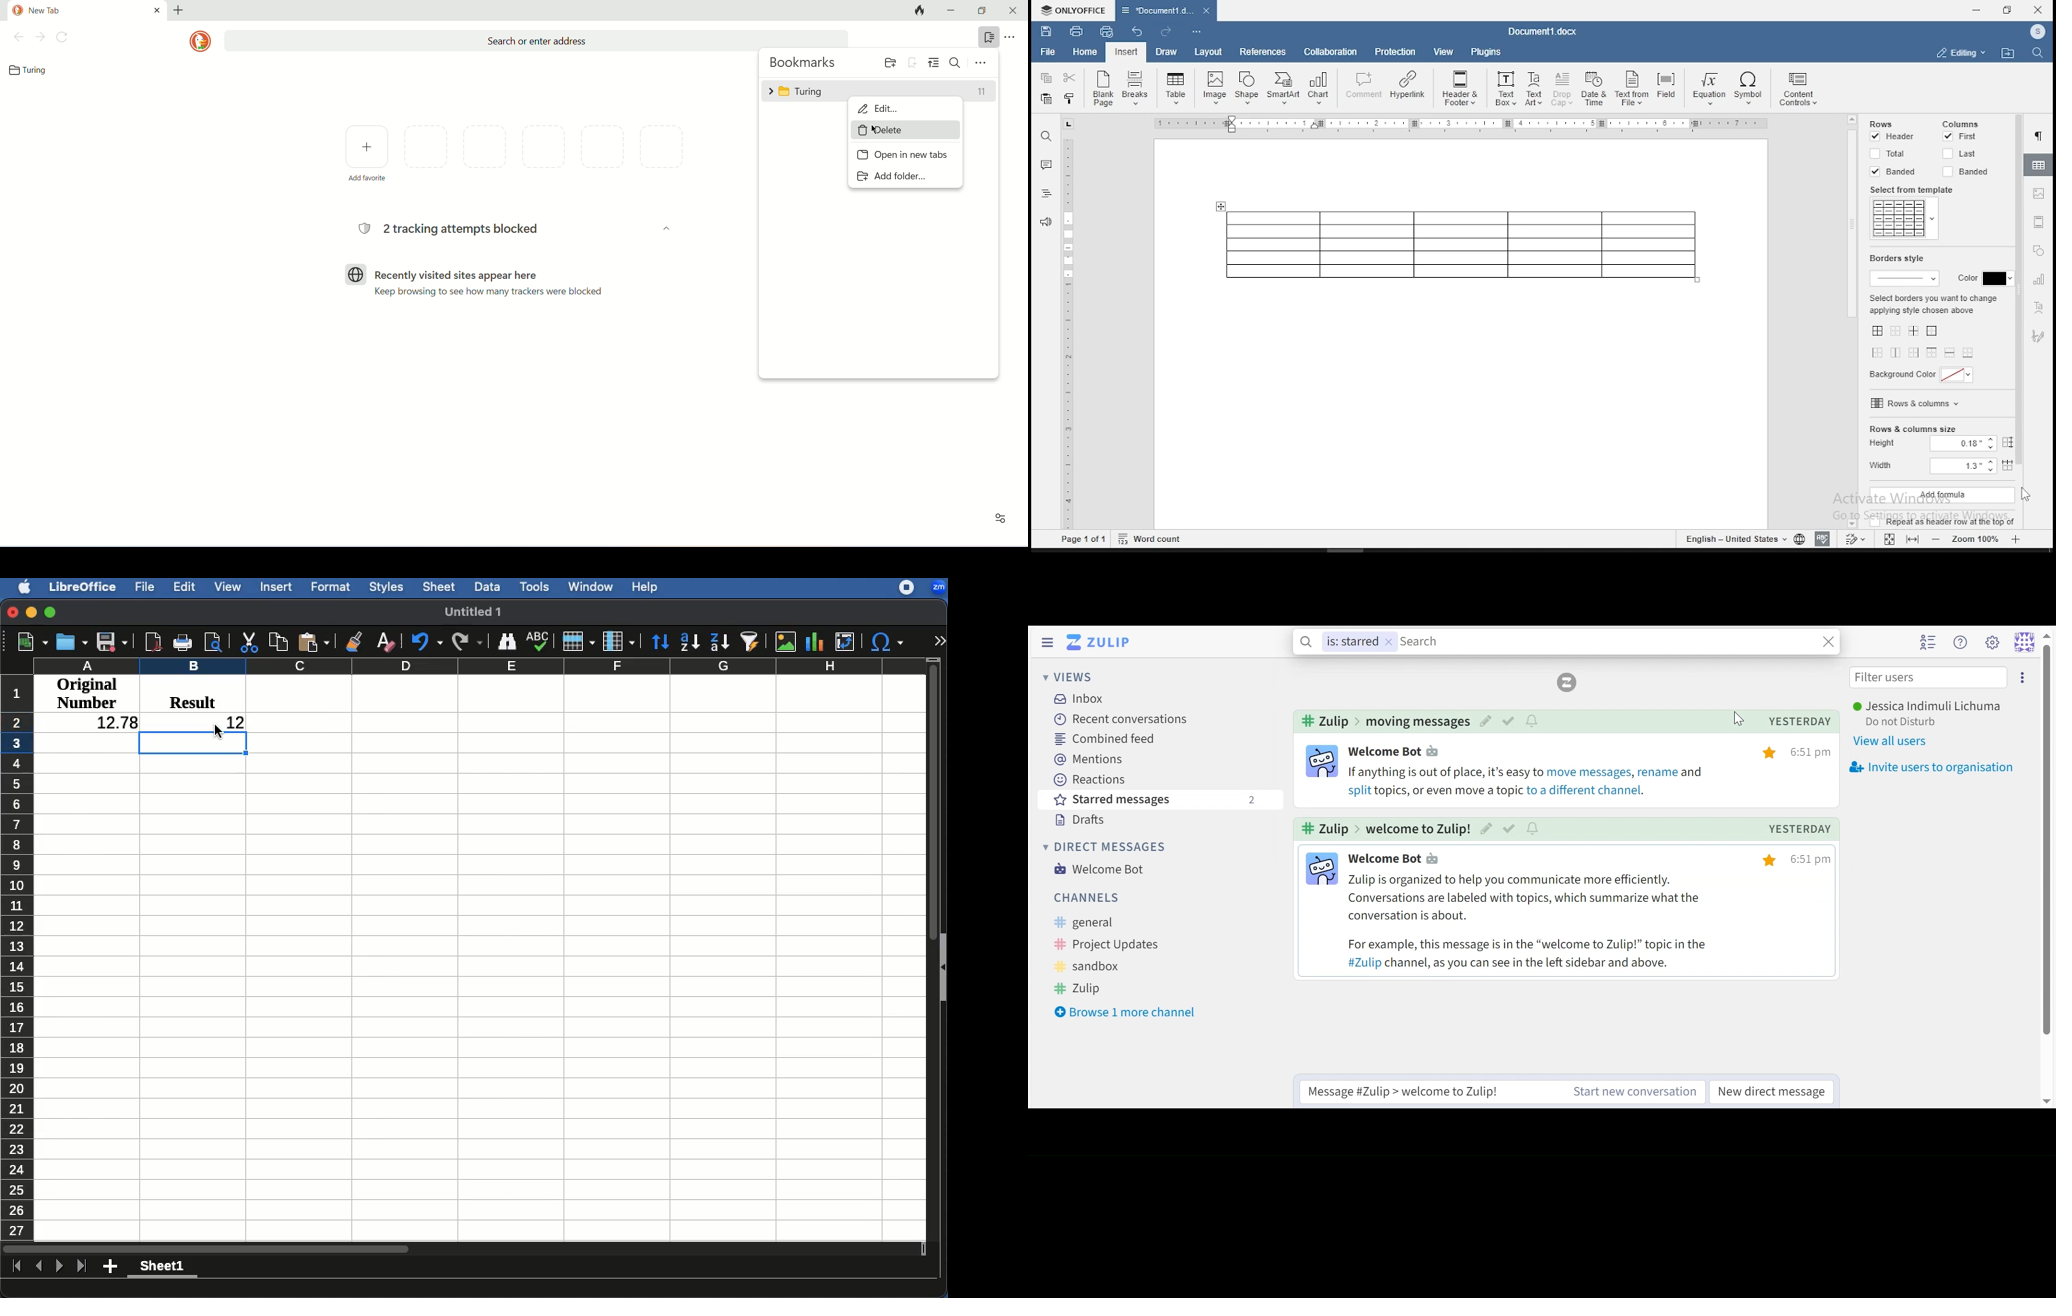 This screenshot has height=1316, width=2072. I want to click on Cursor, so click(2045, 844).